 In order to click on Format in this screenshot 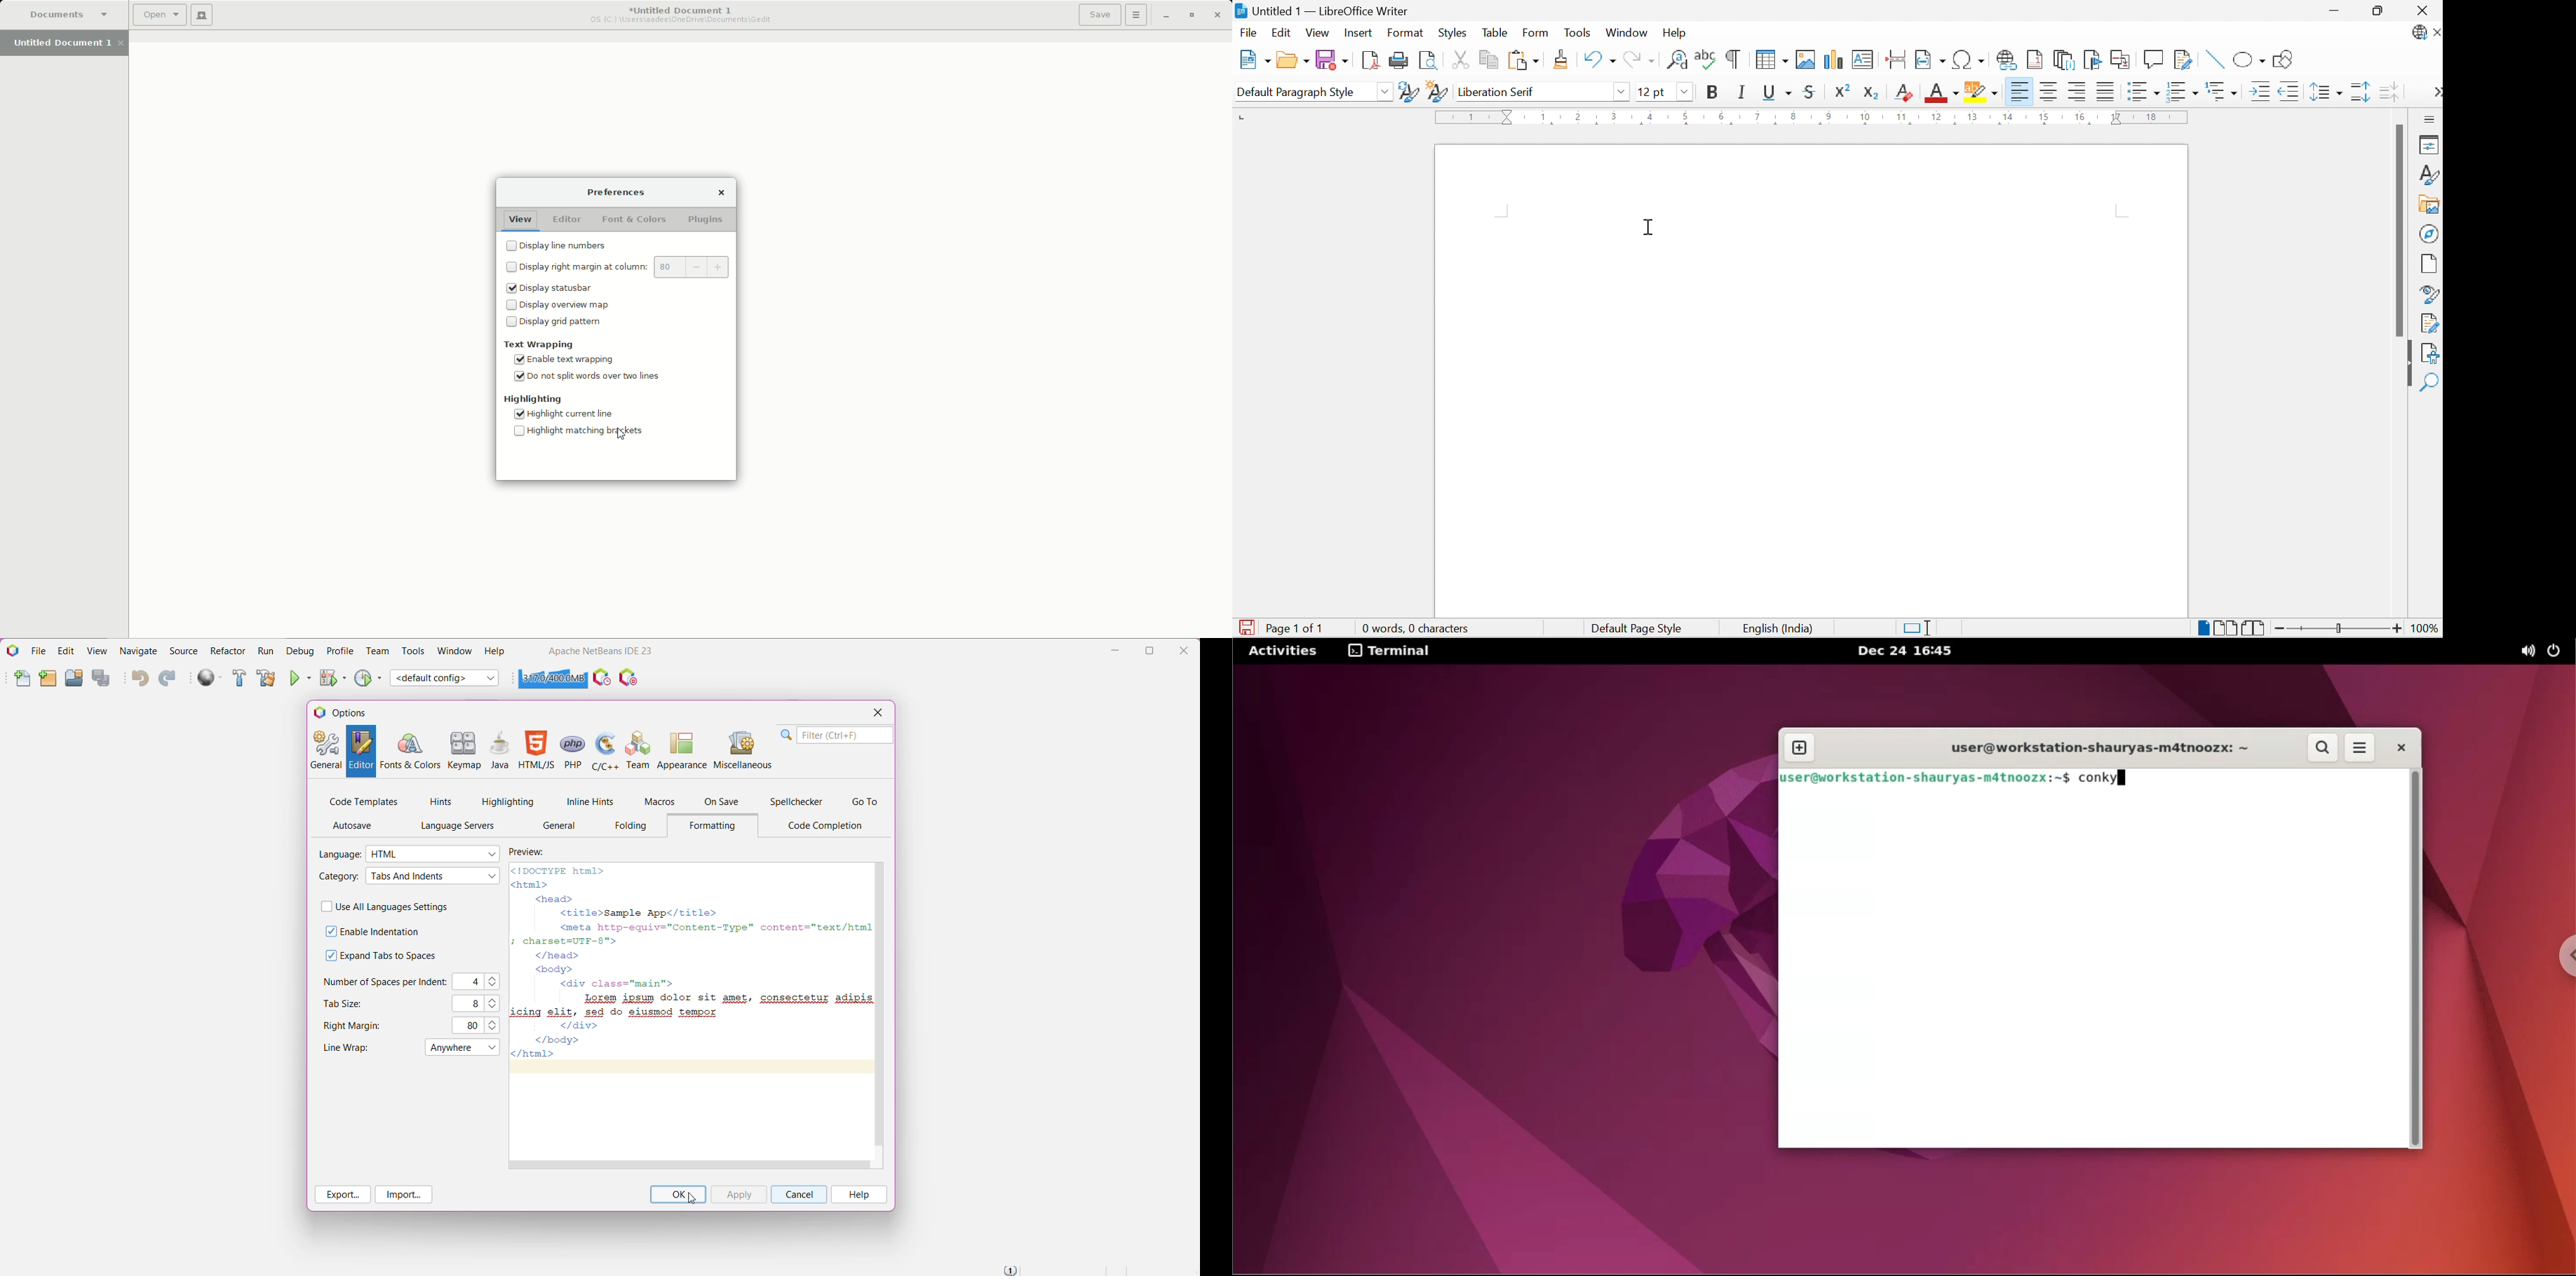, I will do `click(1406, 33)`.